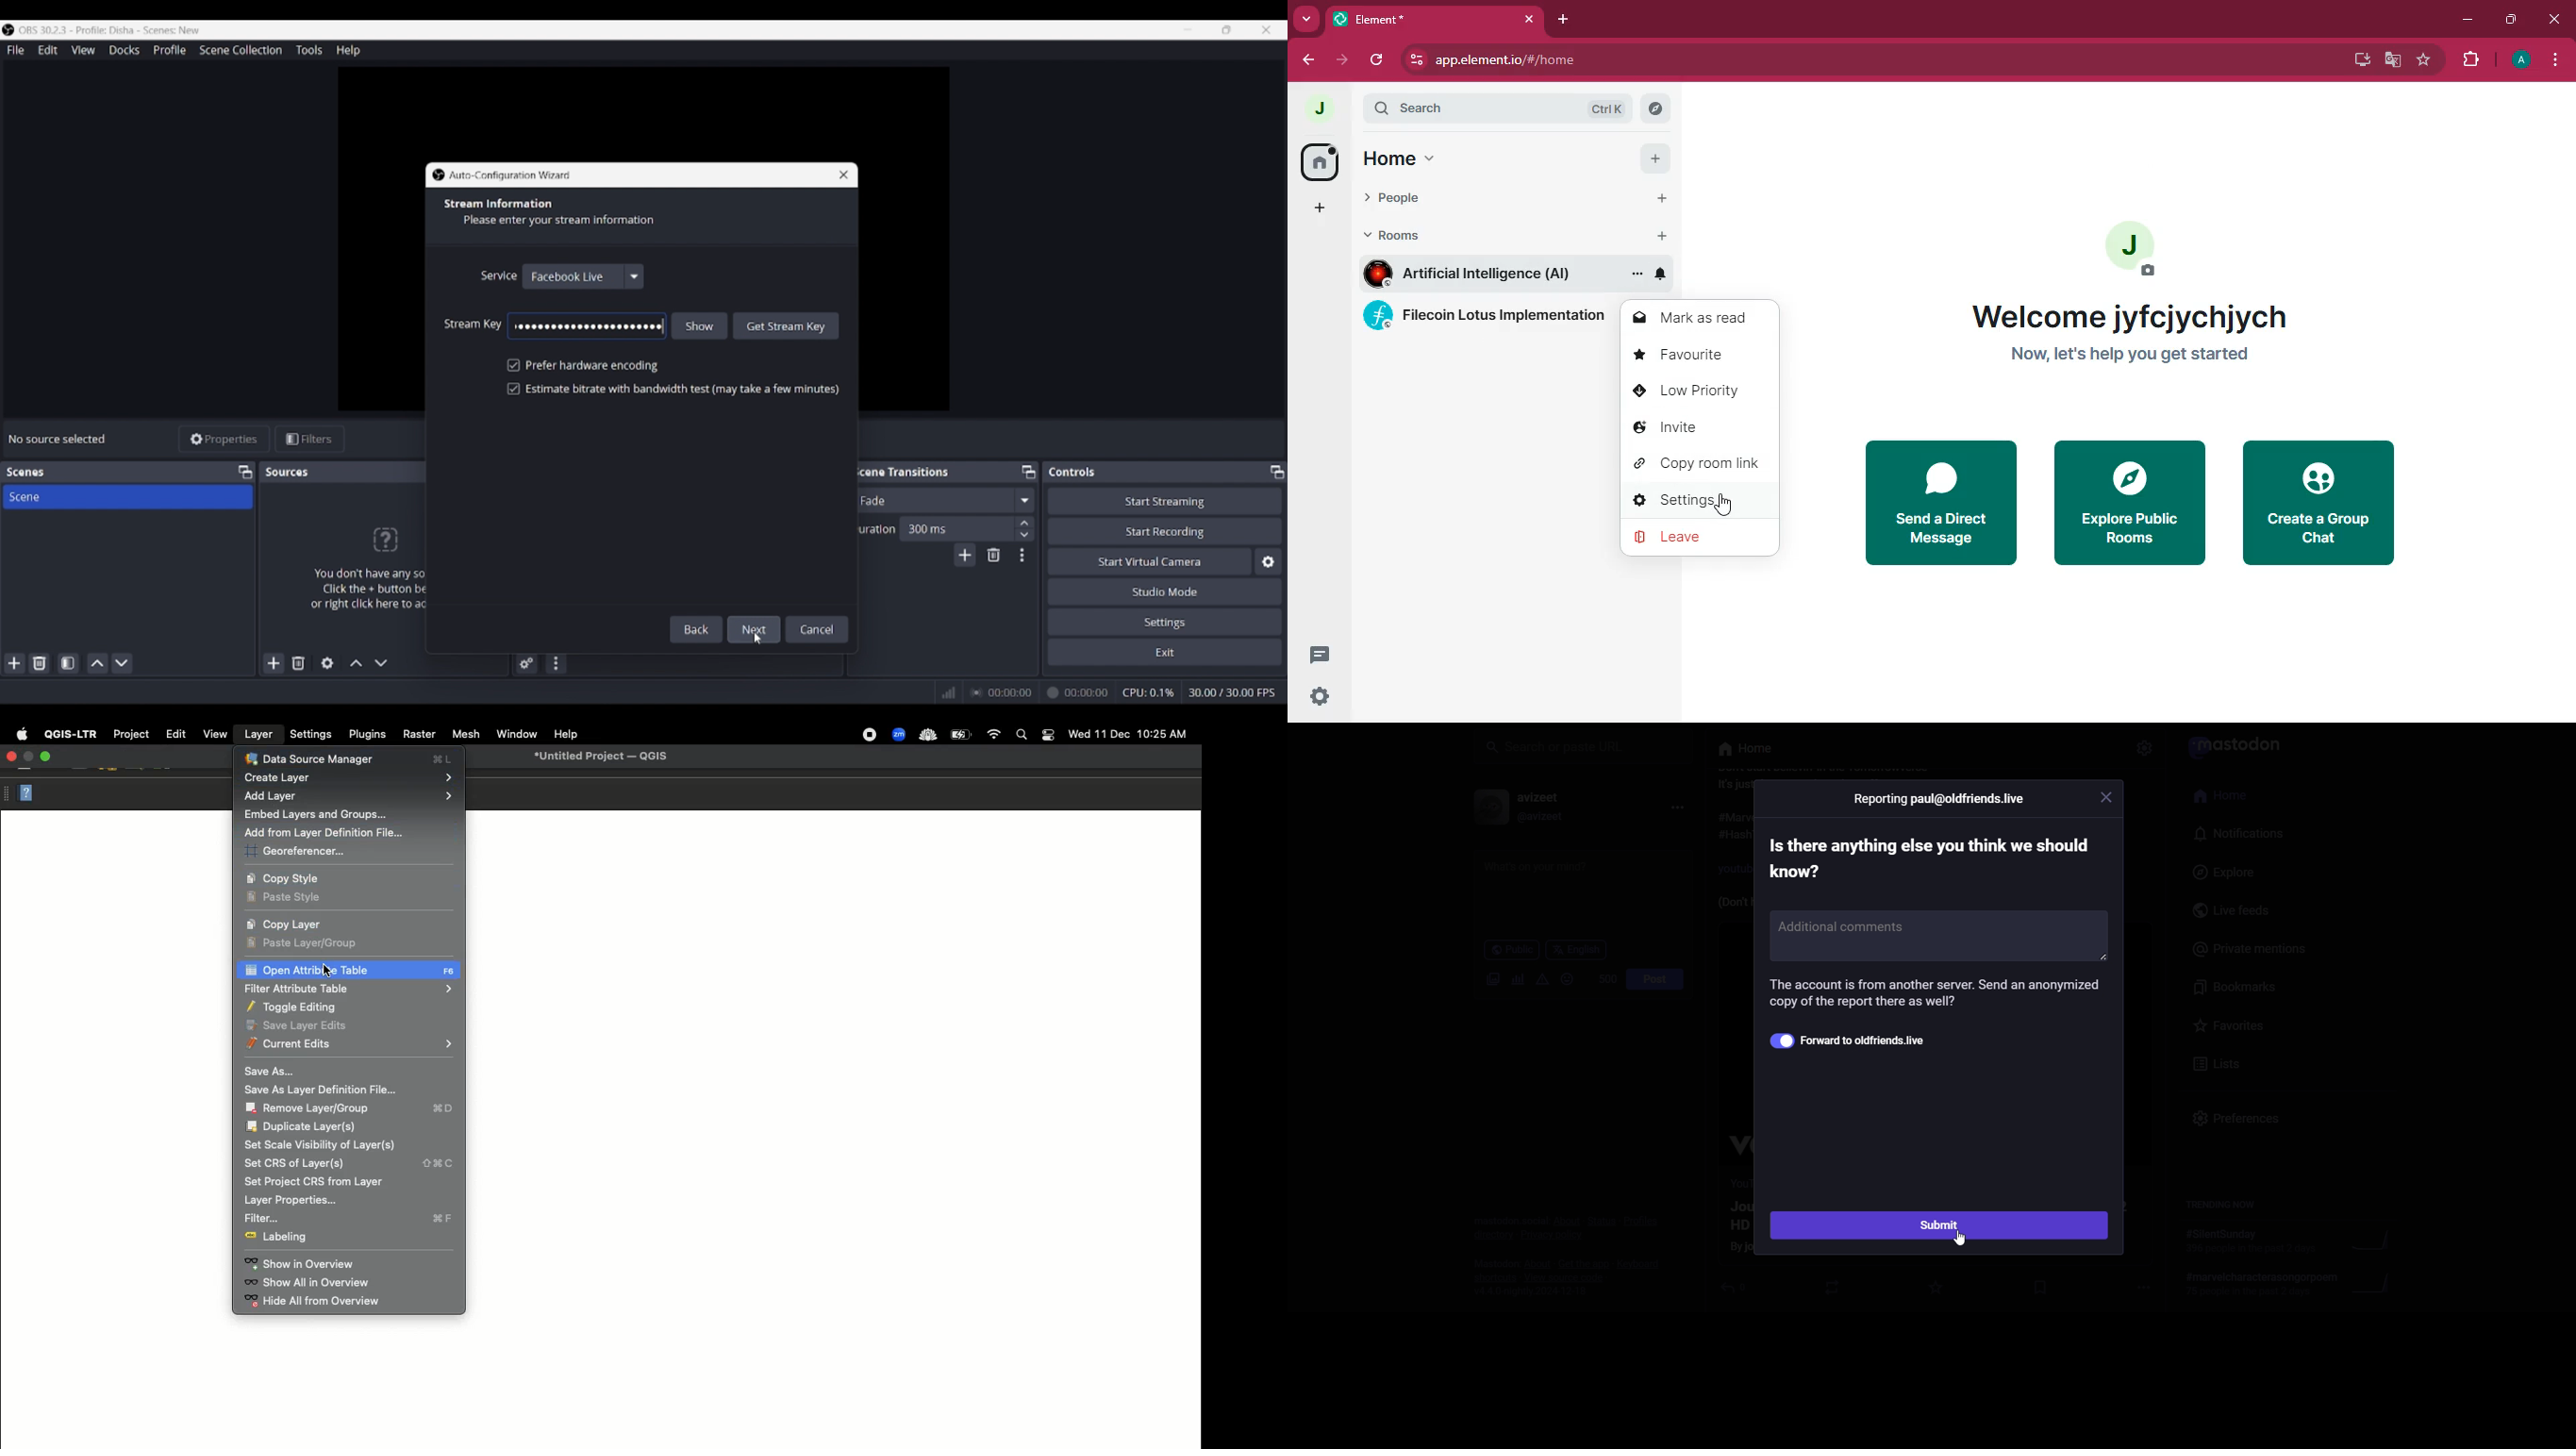  Describe the element at coordinates (2554, 62) in the screenshot. I see `menu` at that location.